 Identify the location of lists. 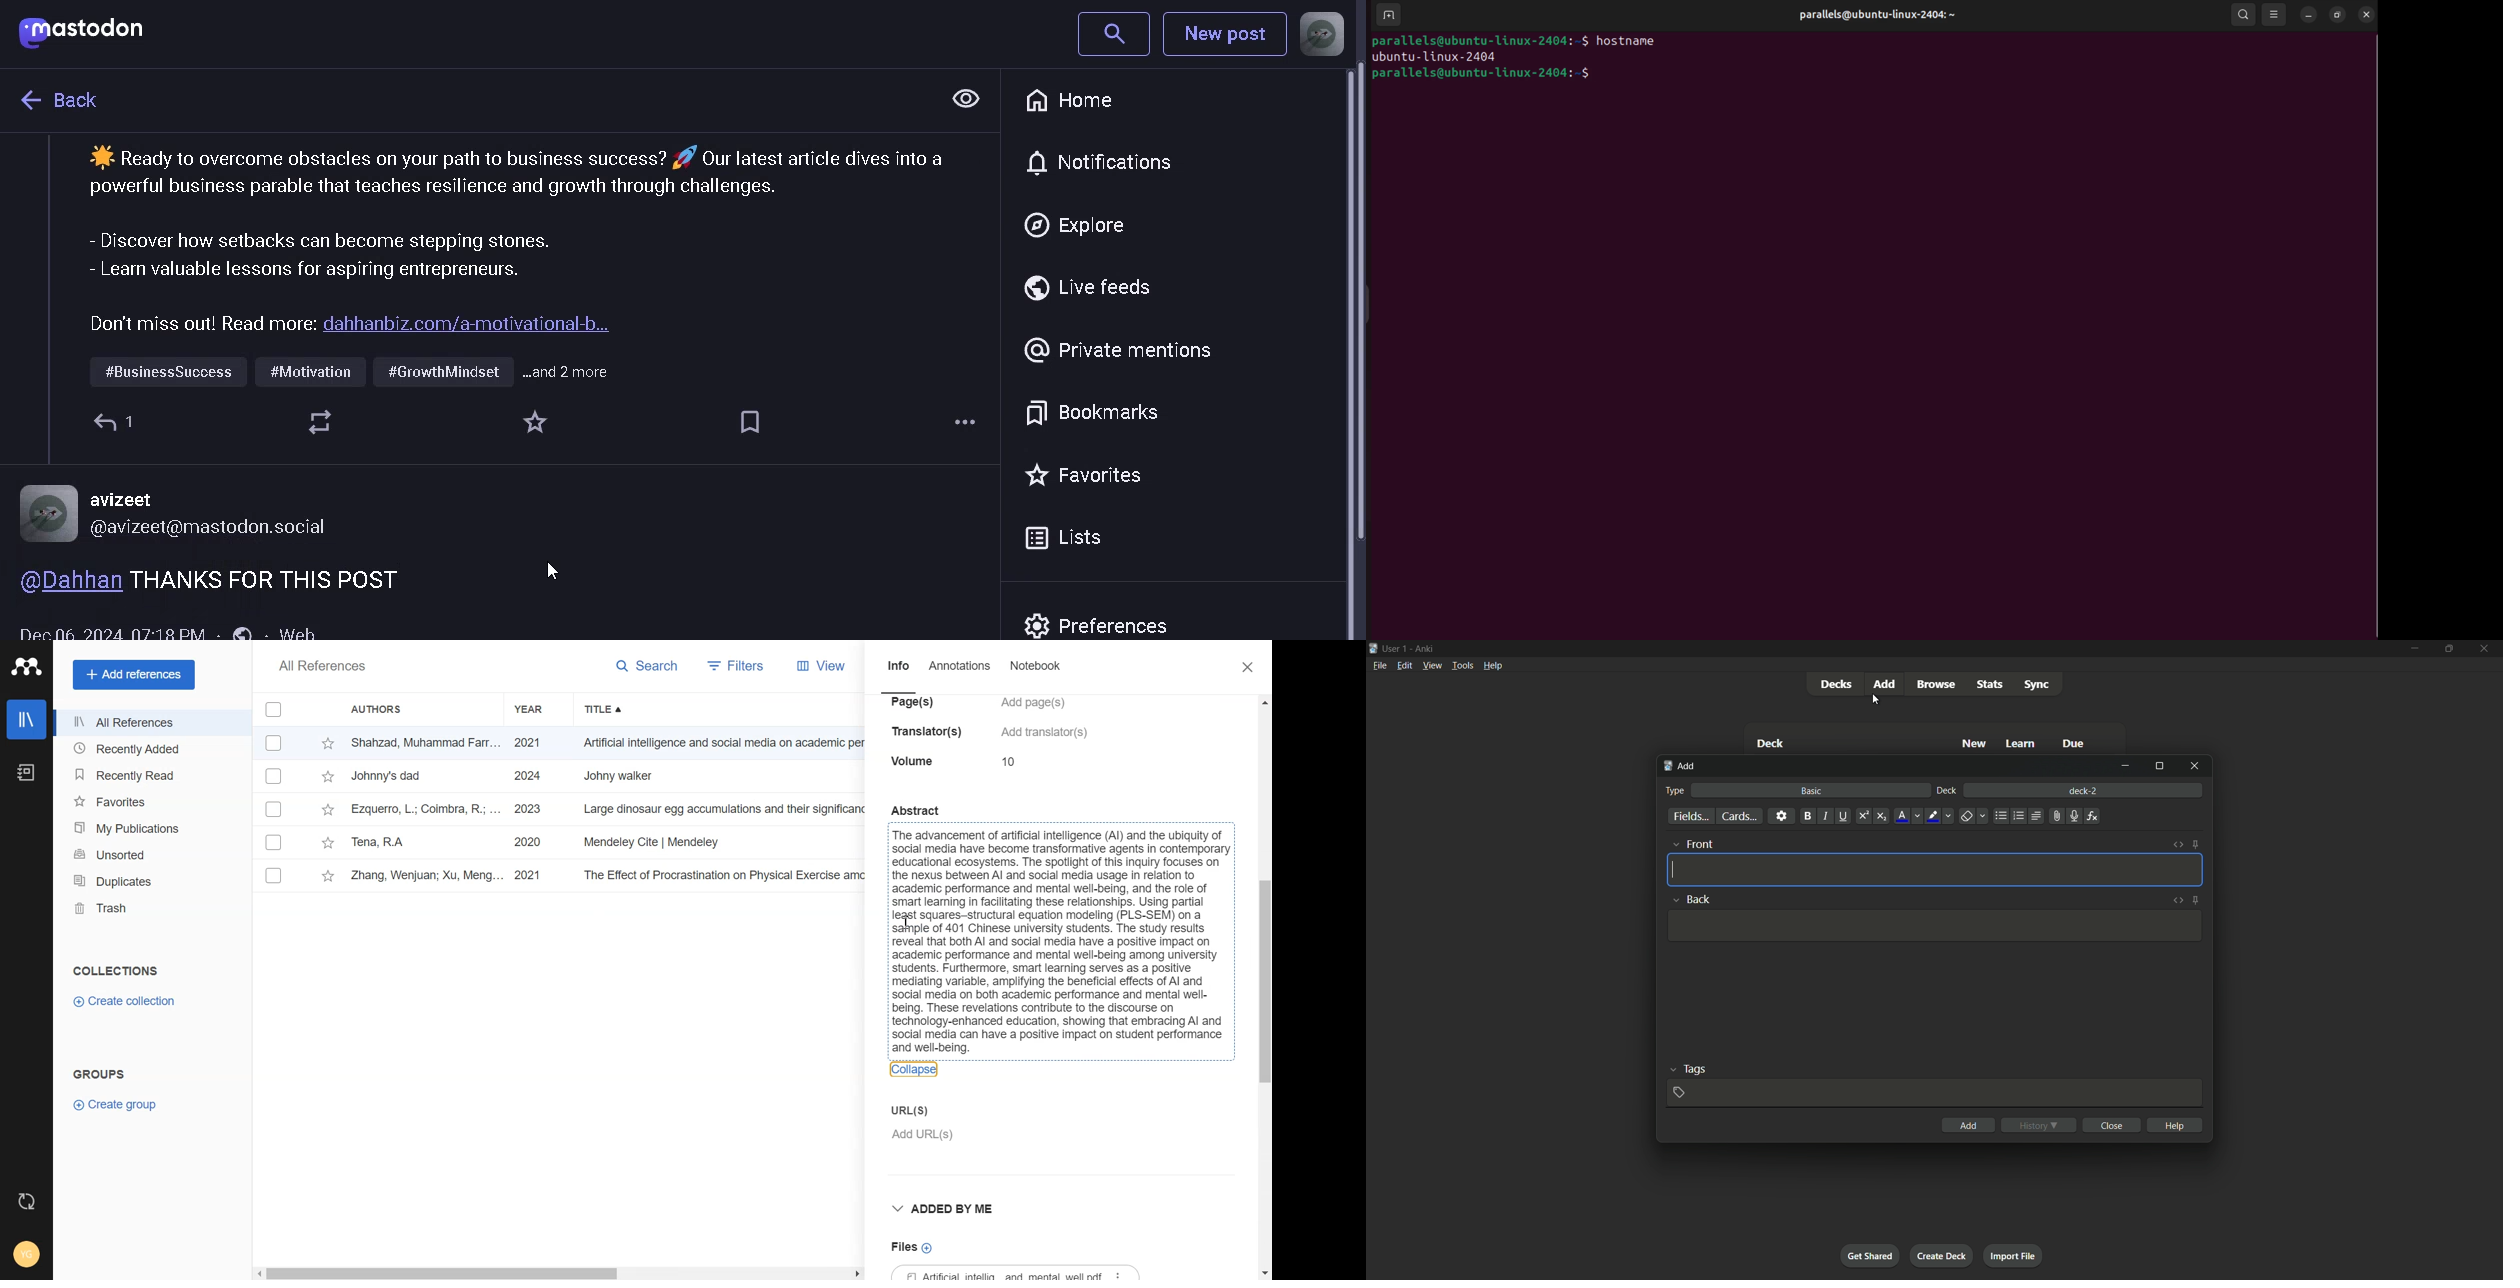
(1067, 539).